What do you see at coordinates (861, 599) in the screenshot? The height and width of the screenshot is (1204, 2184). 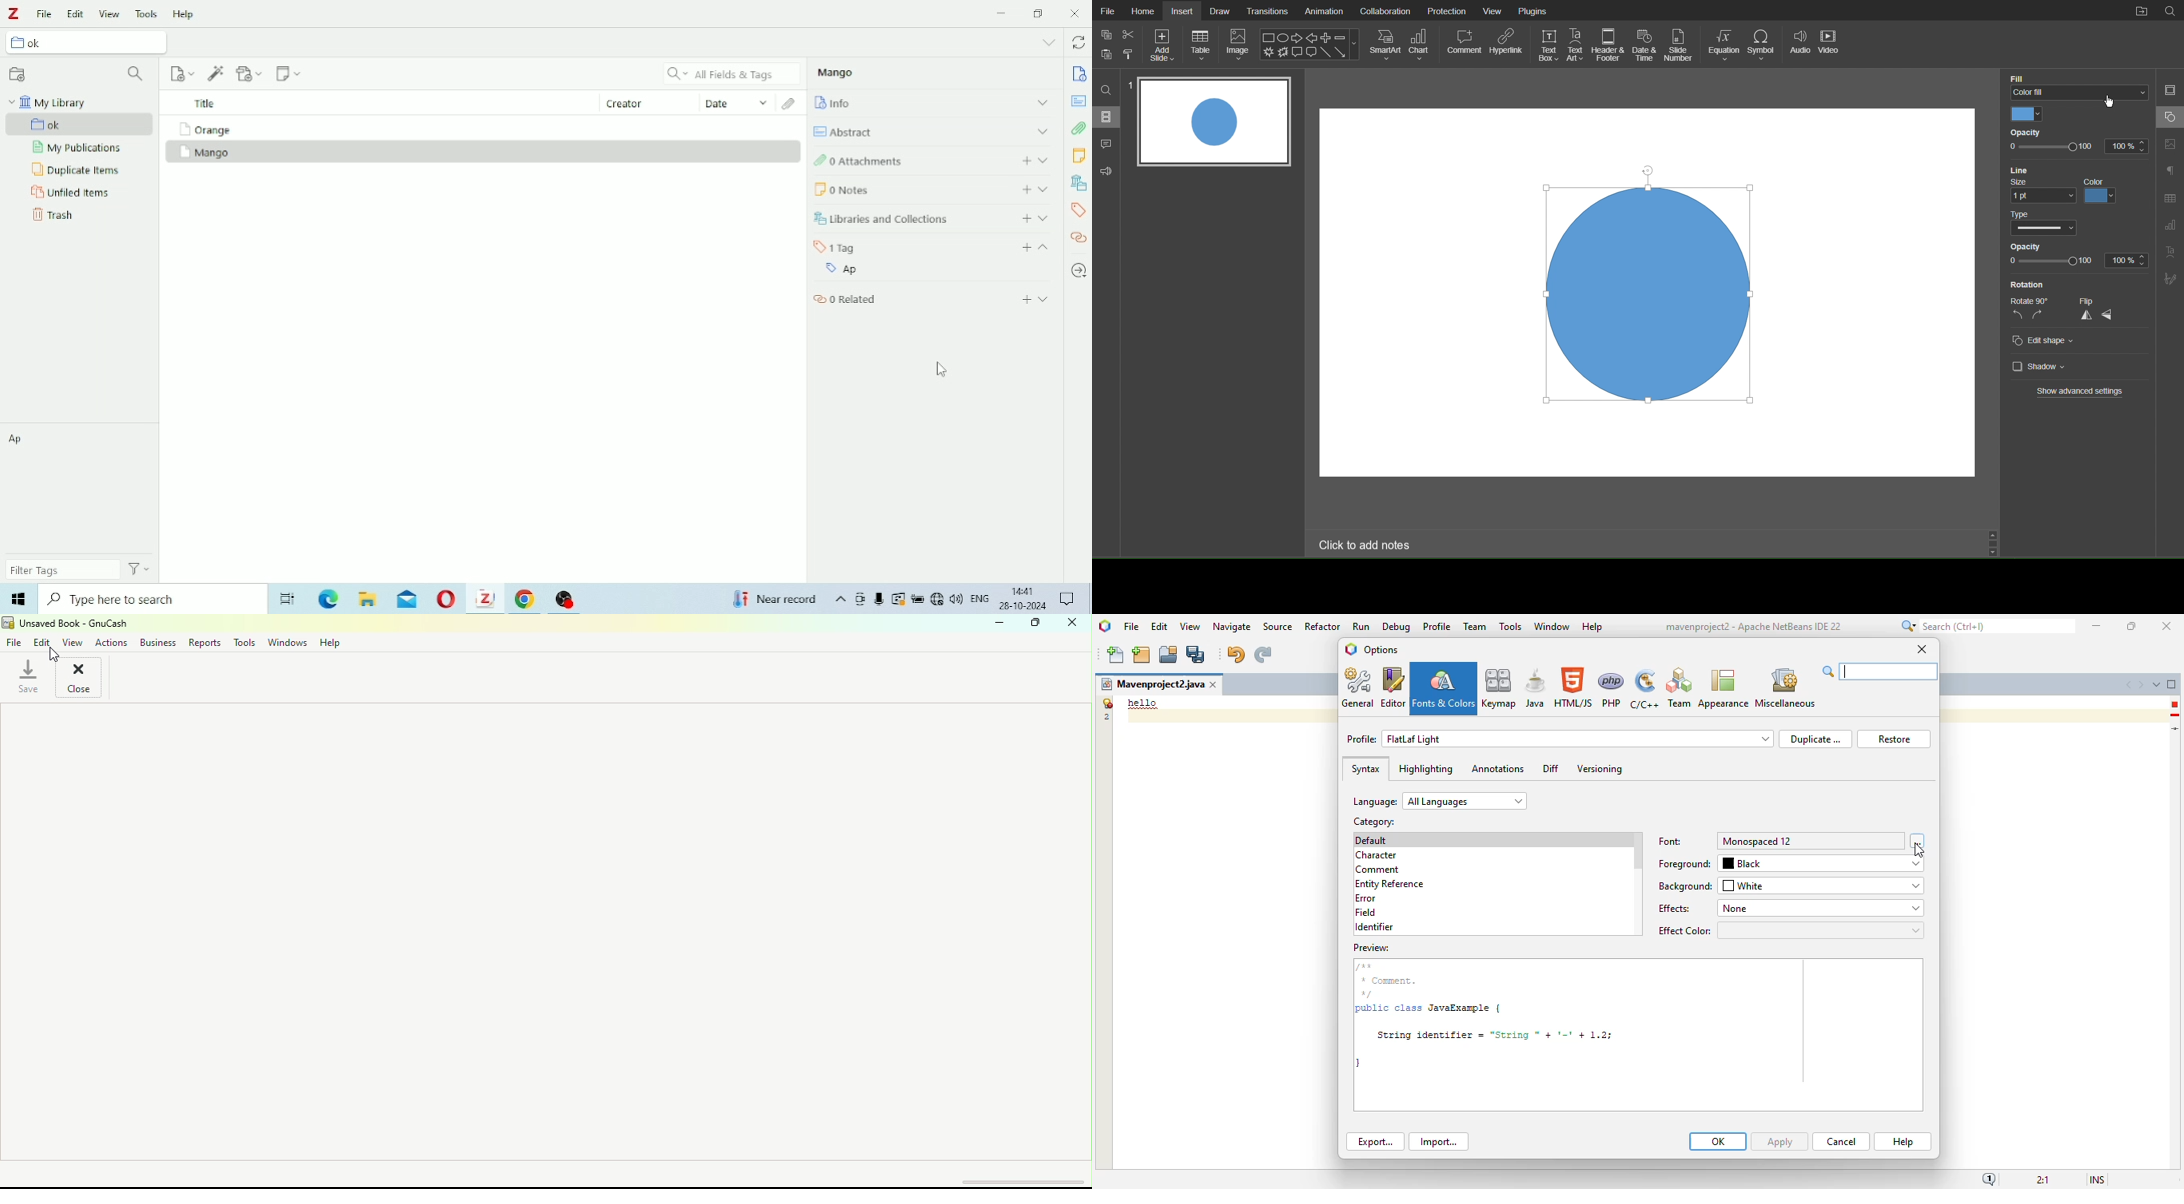 I see `Meet Now` at bounding box center [861, 599].